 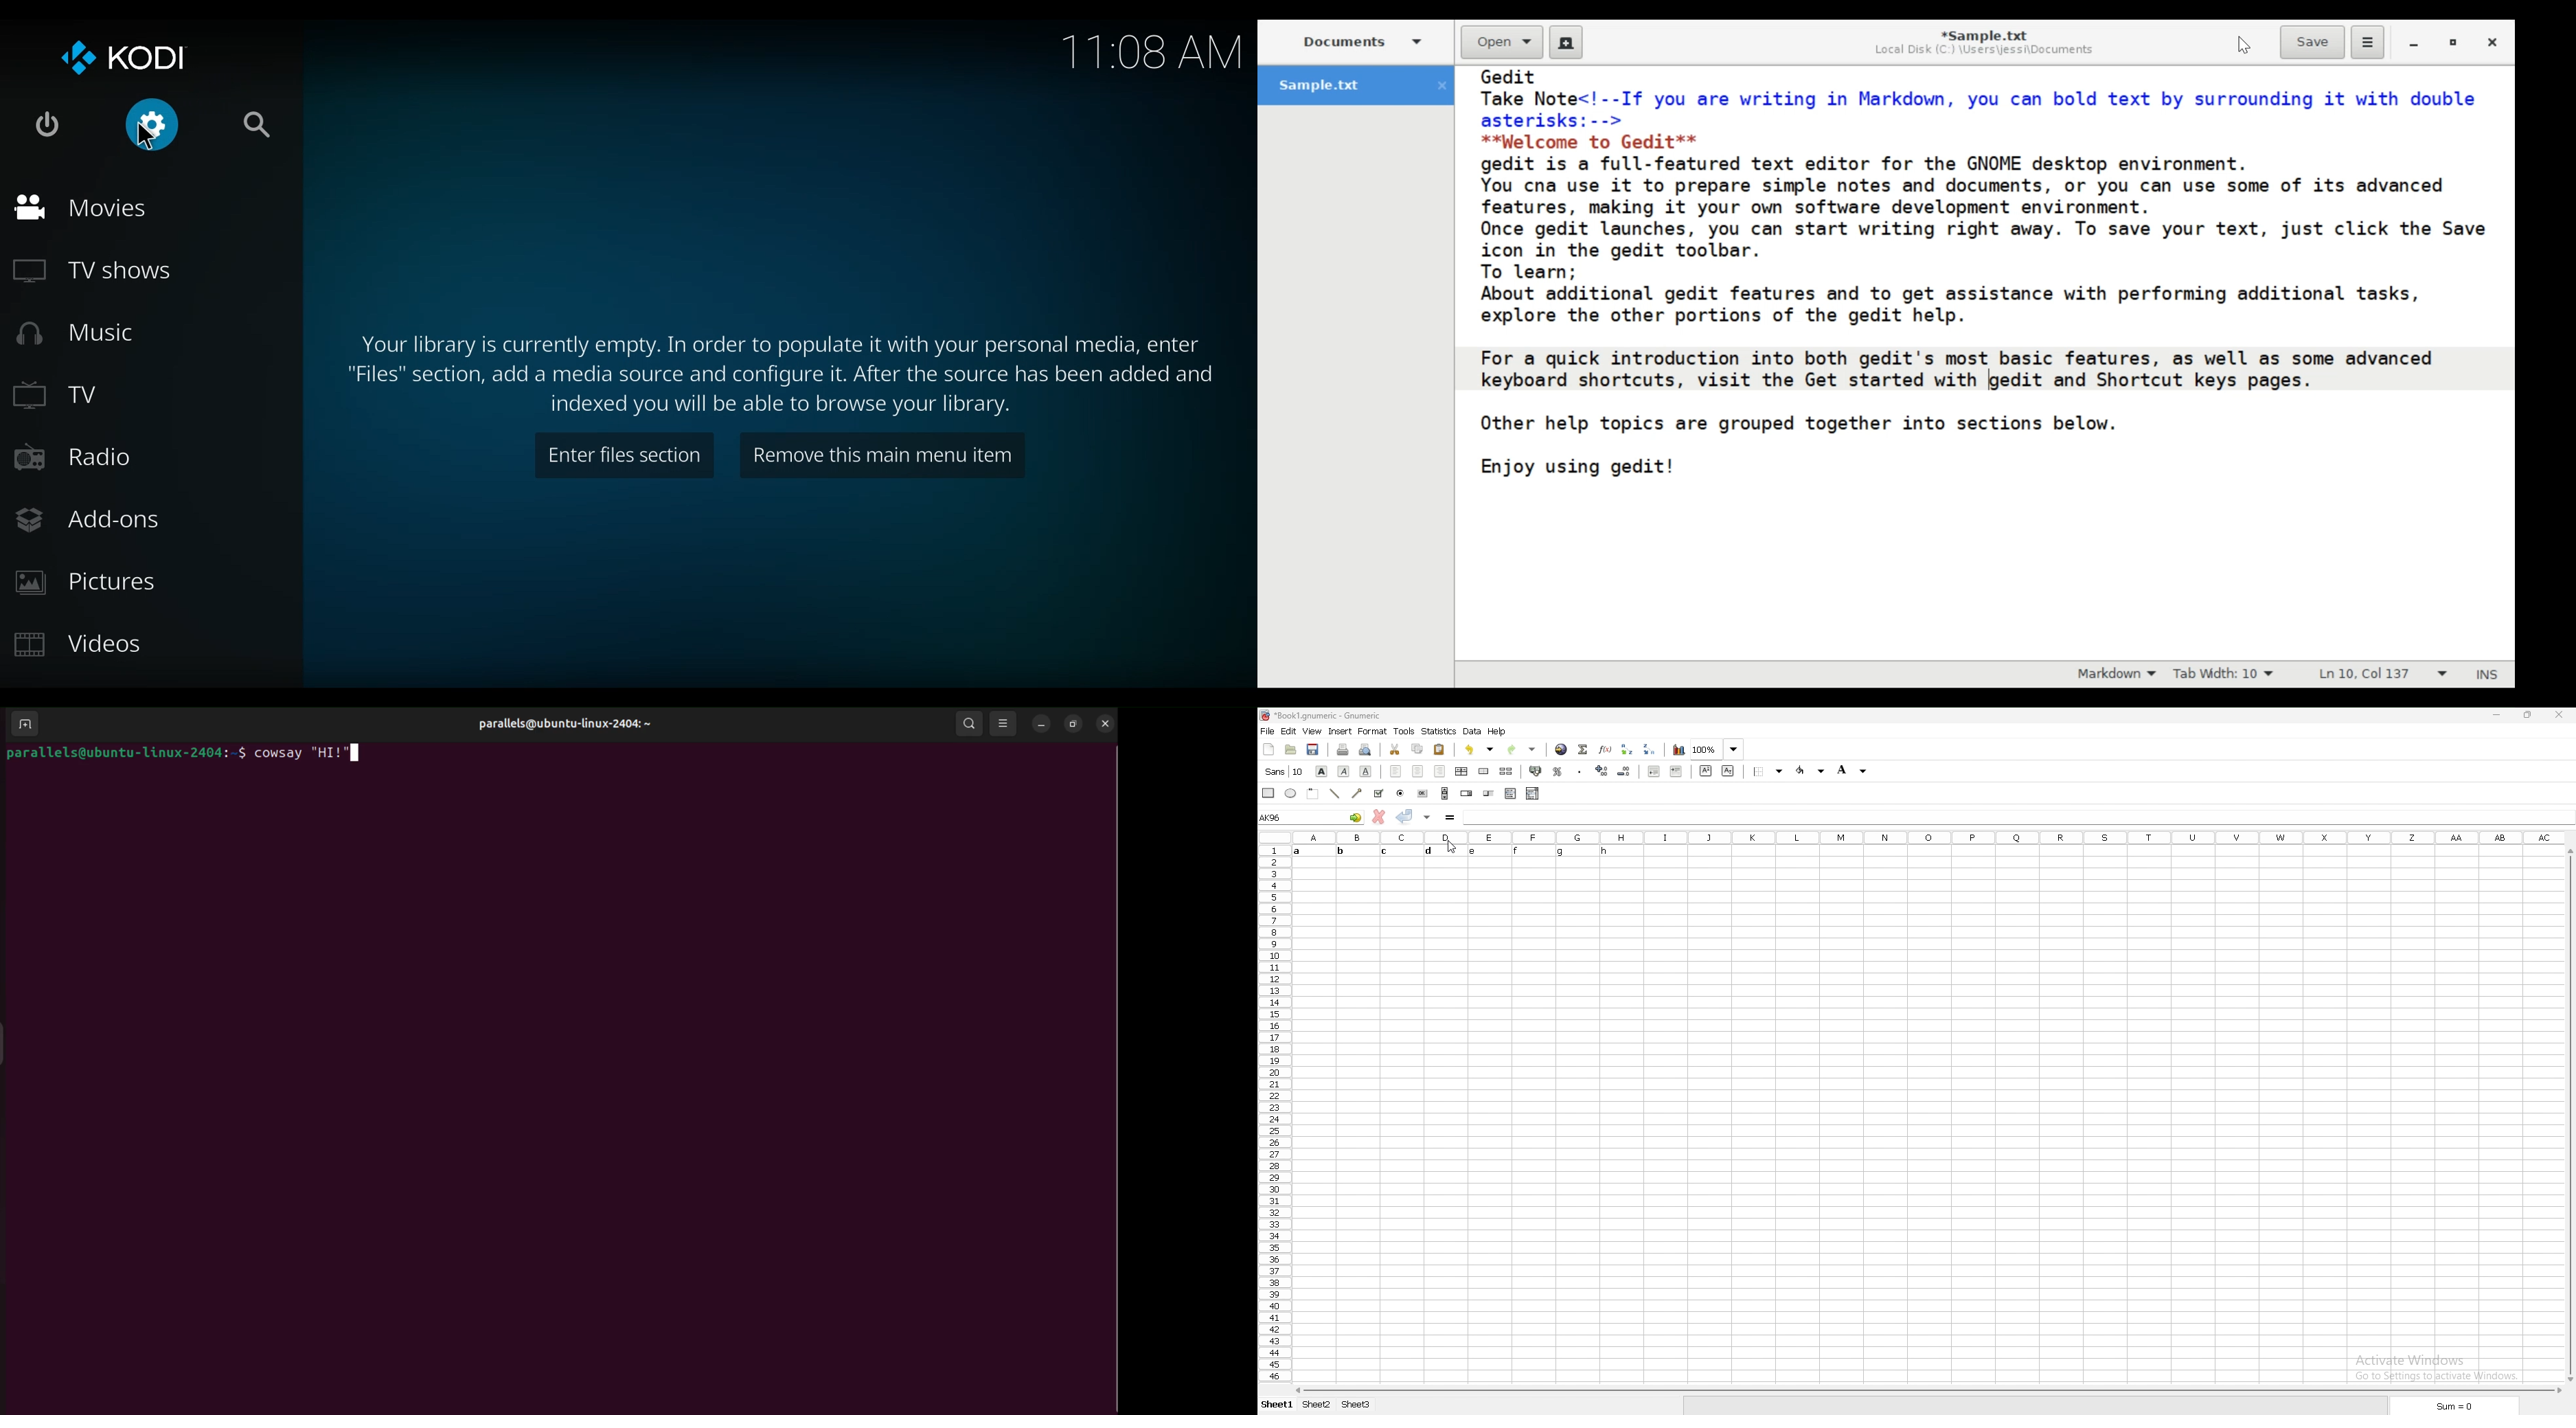 What do you see at coordinates (783, 406) in the screenshot?
I see `indexed you will be able to browse the library` at bounding box center [783, 406].